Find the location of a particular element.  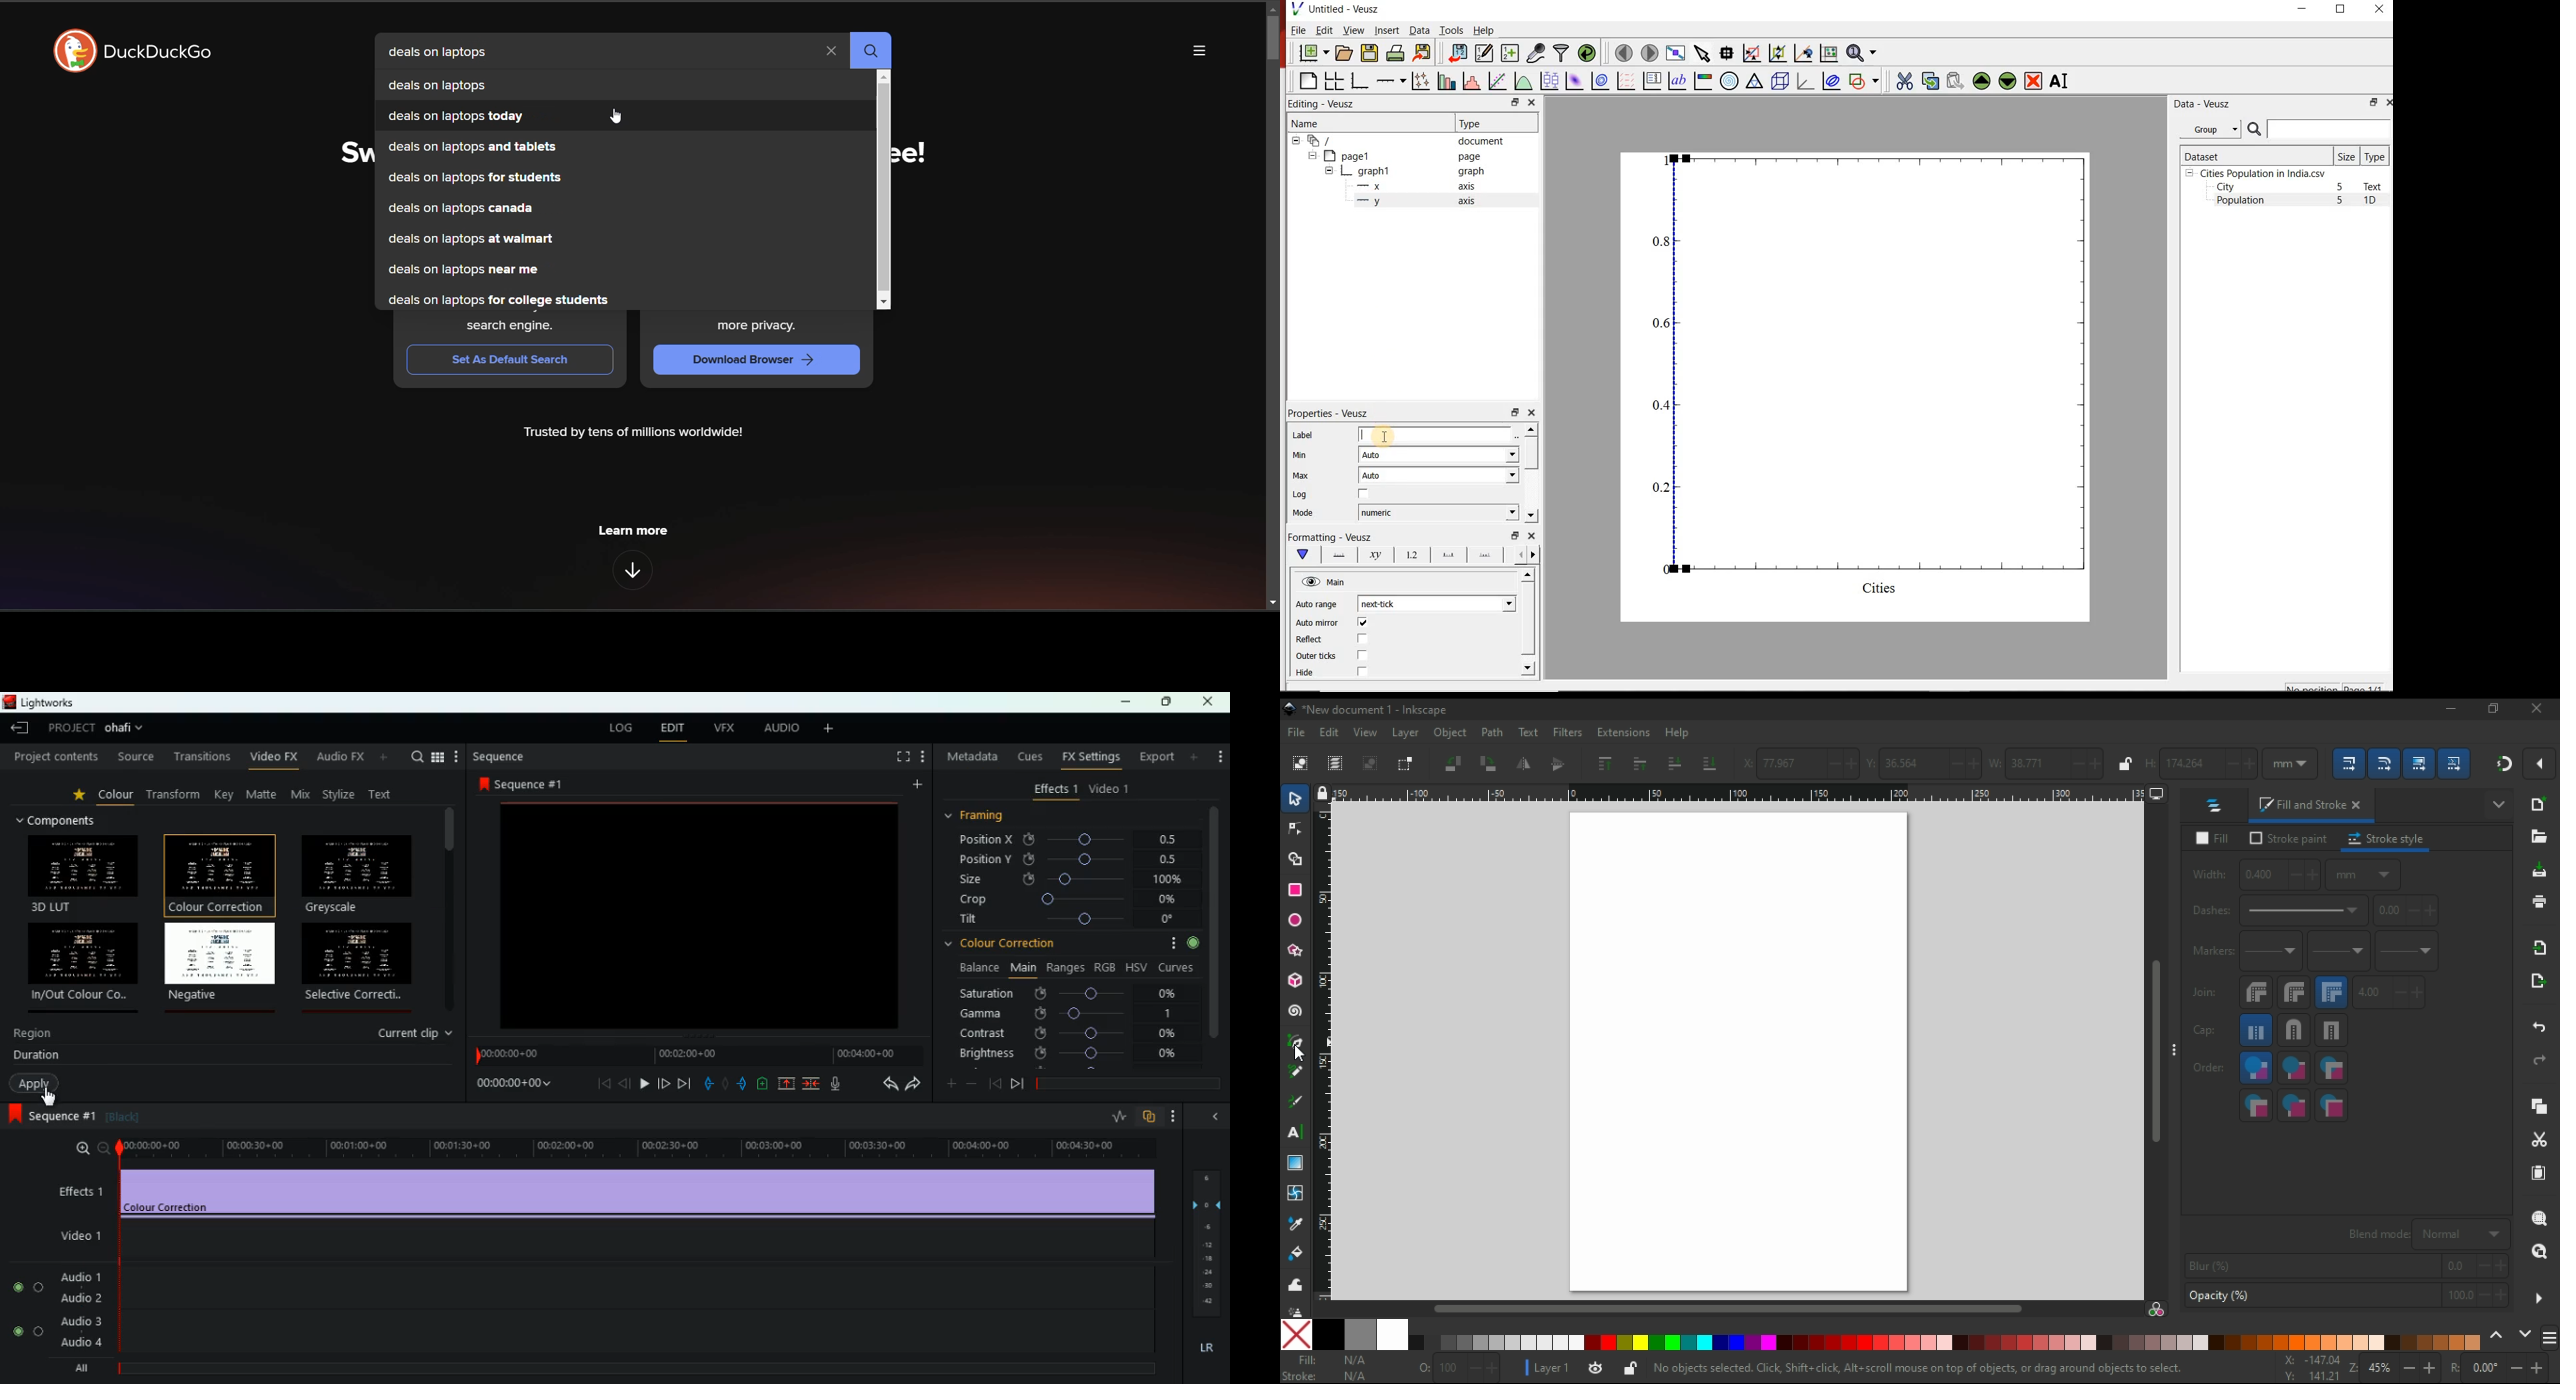

vertical scroll bar is located at coordinates (1220, 934).